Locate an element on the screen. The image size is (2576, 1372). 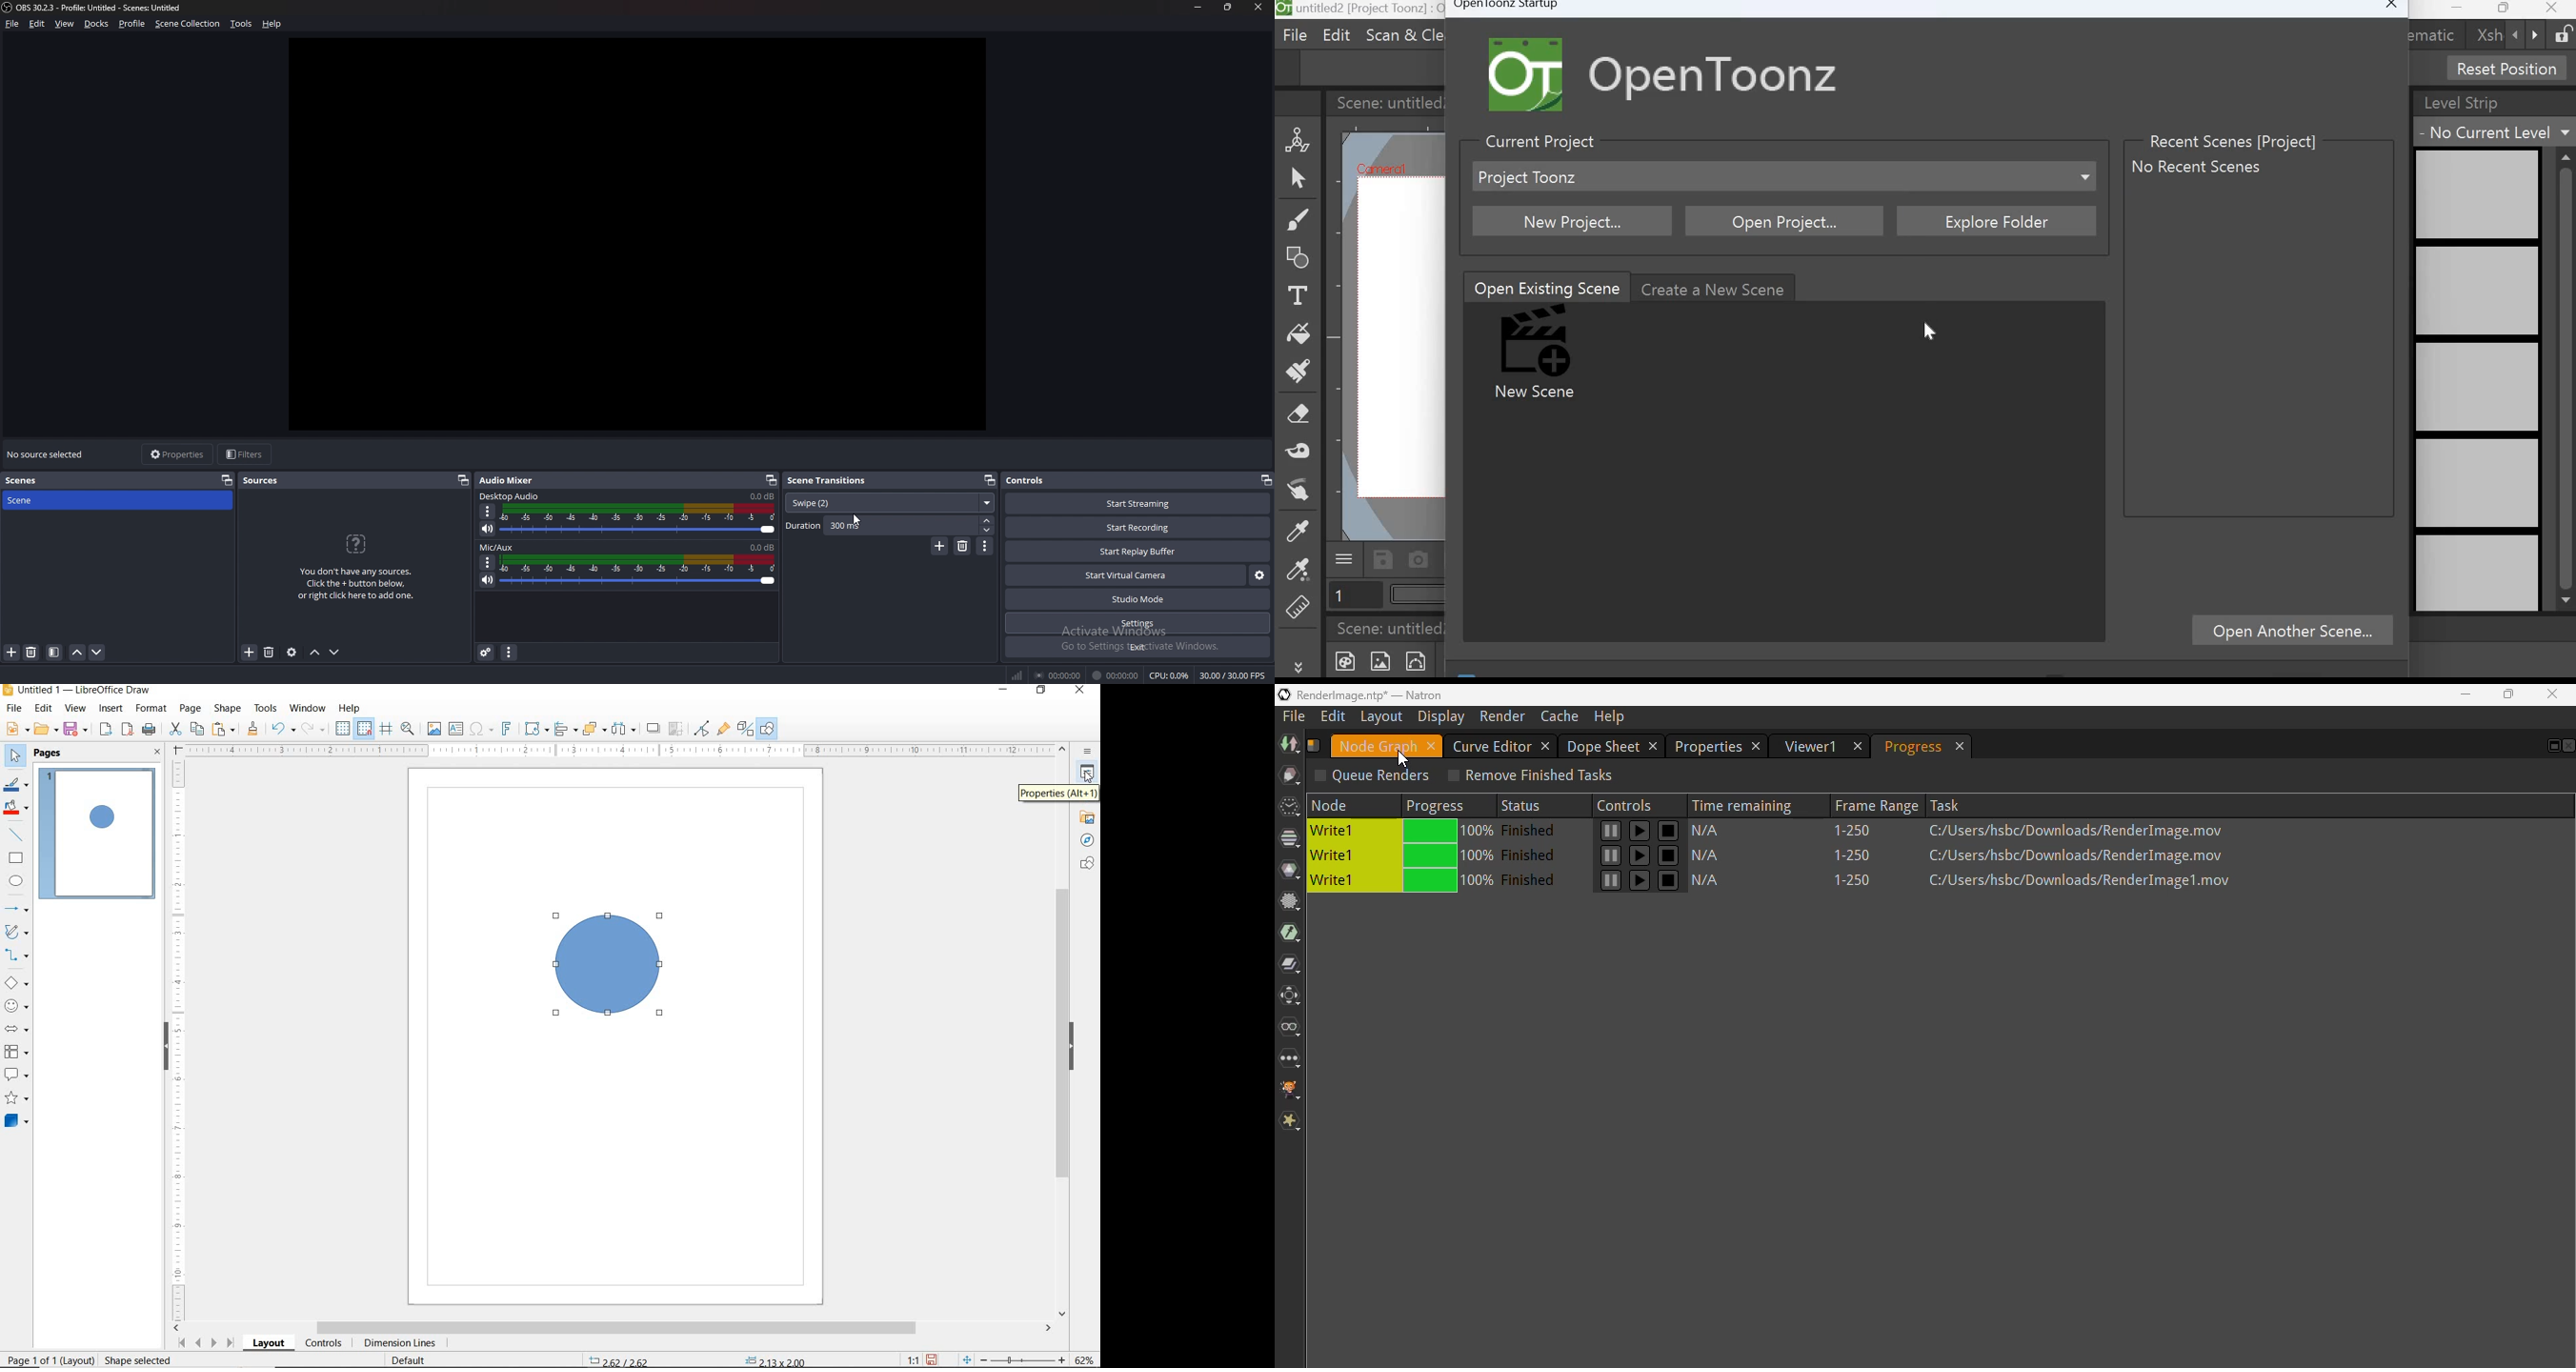
cpu is located at coordinates (1169, 675).